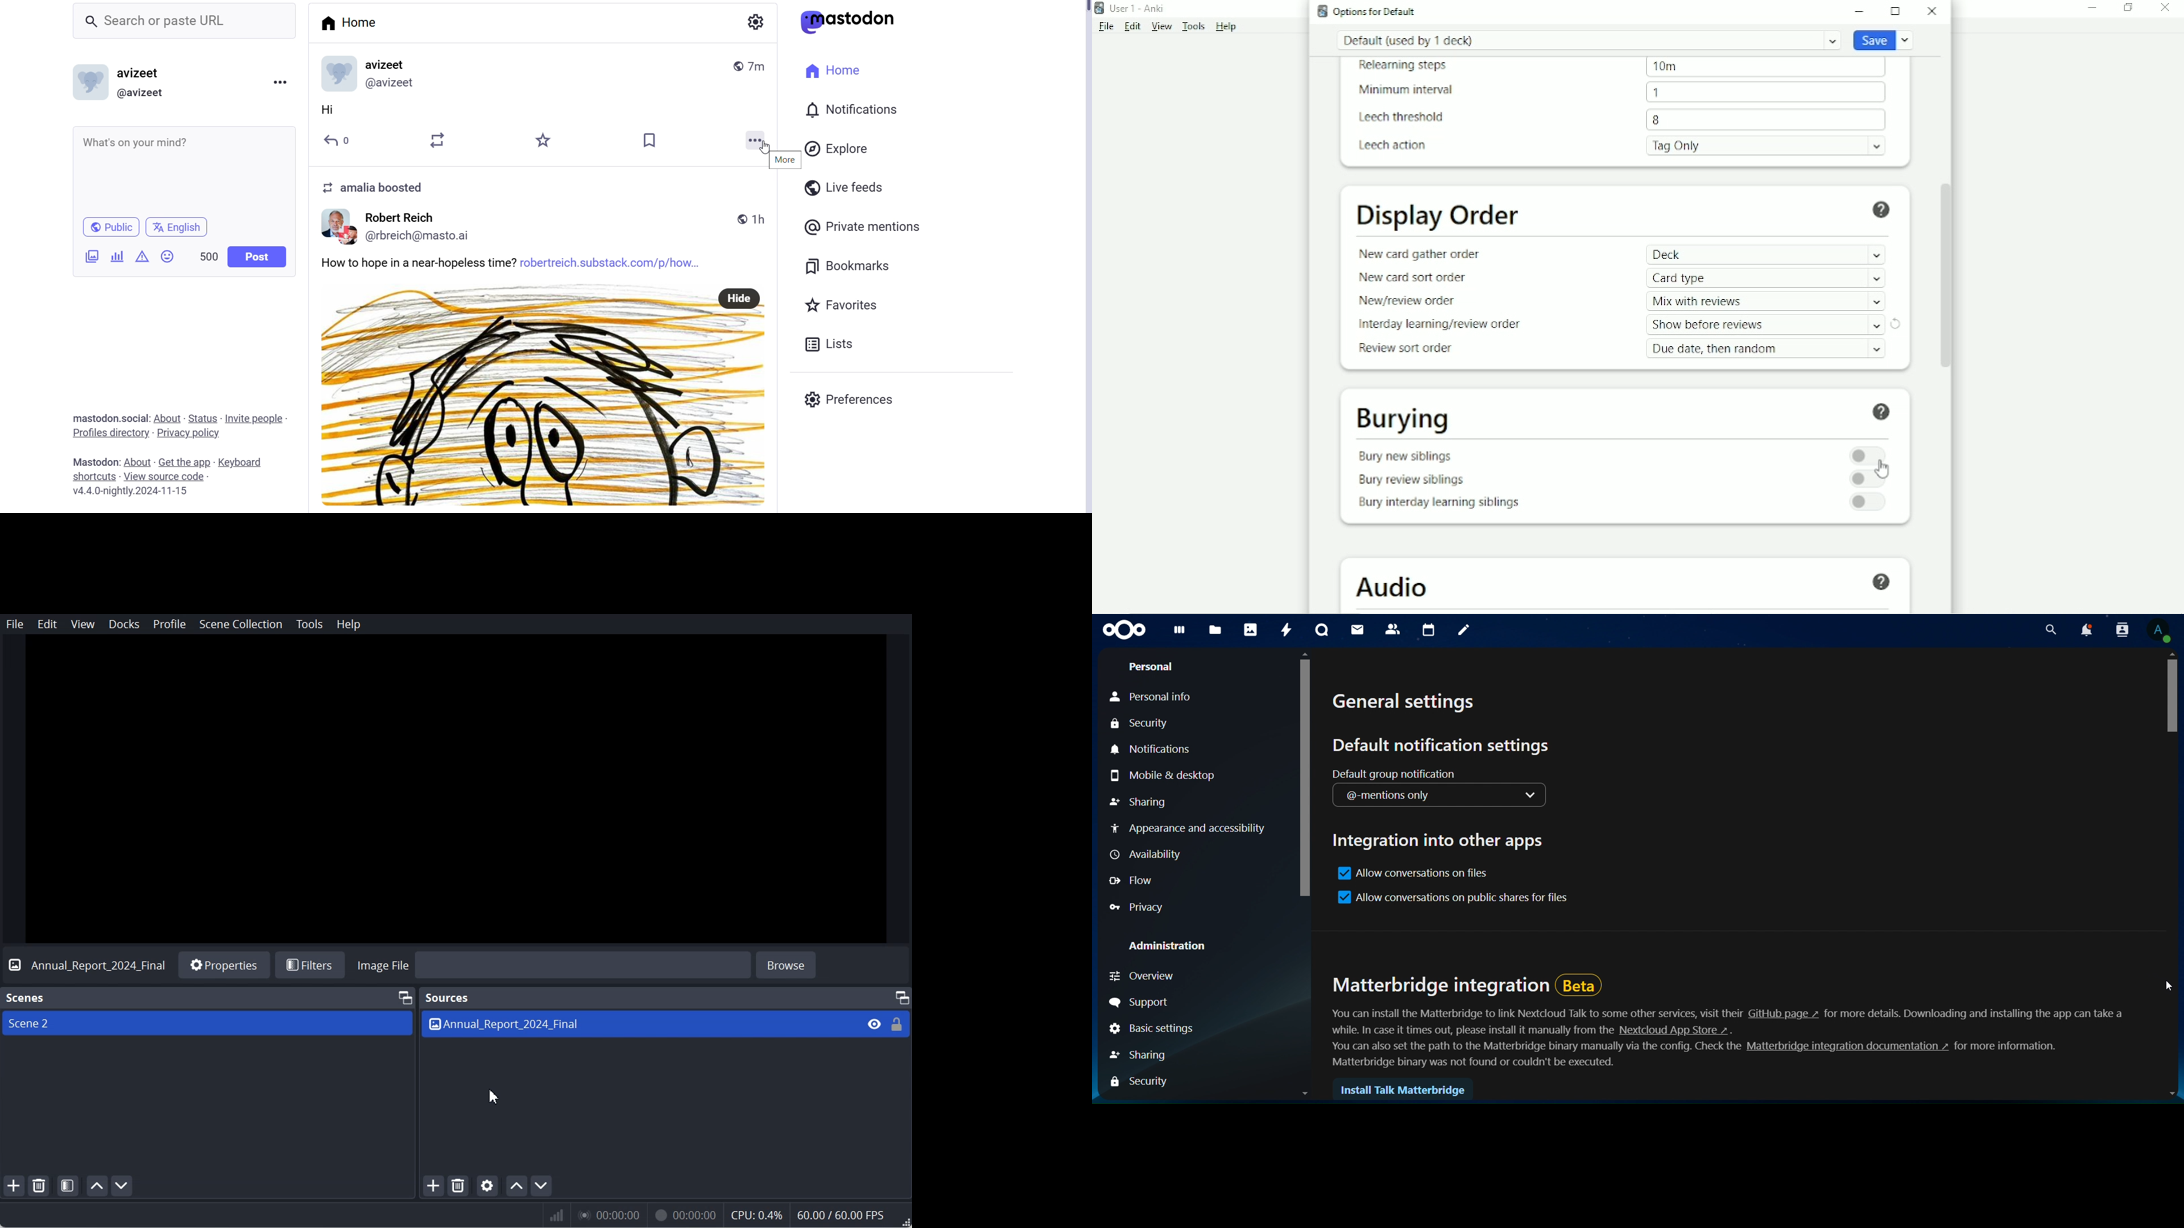  Describe the element at coordinates (838, 147) in the screenshot. I see `Explore` at that location.